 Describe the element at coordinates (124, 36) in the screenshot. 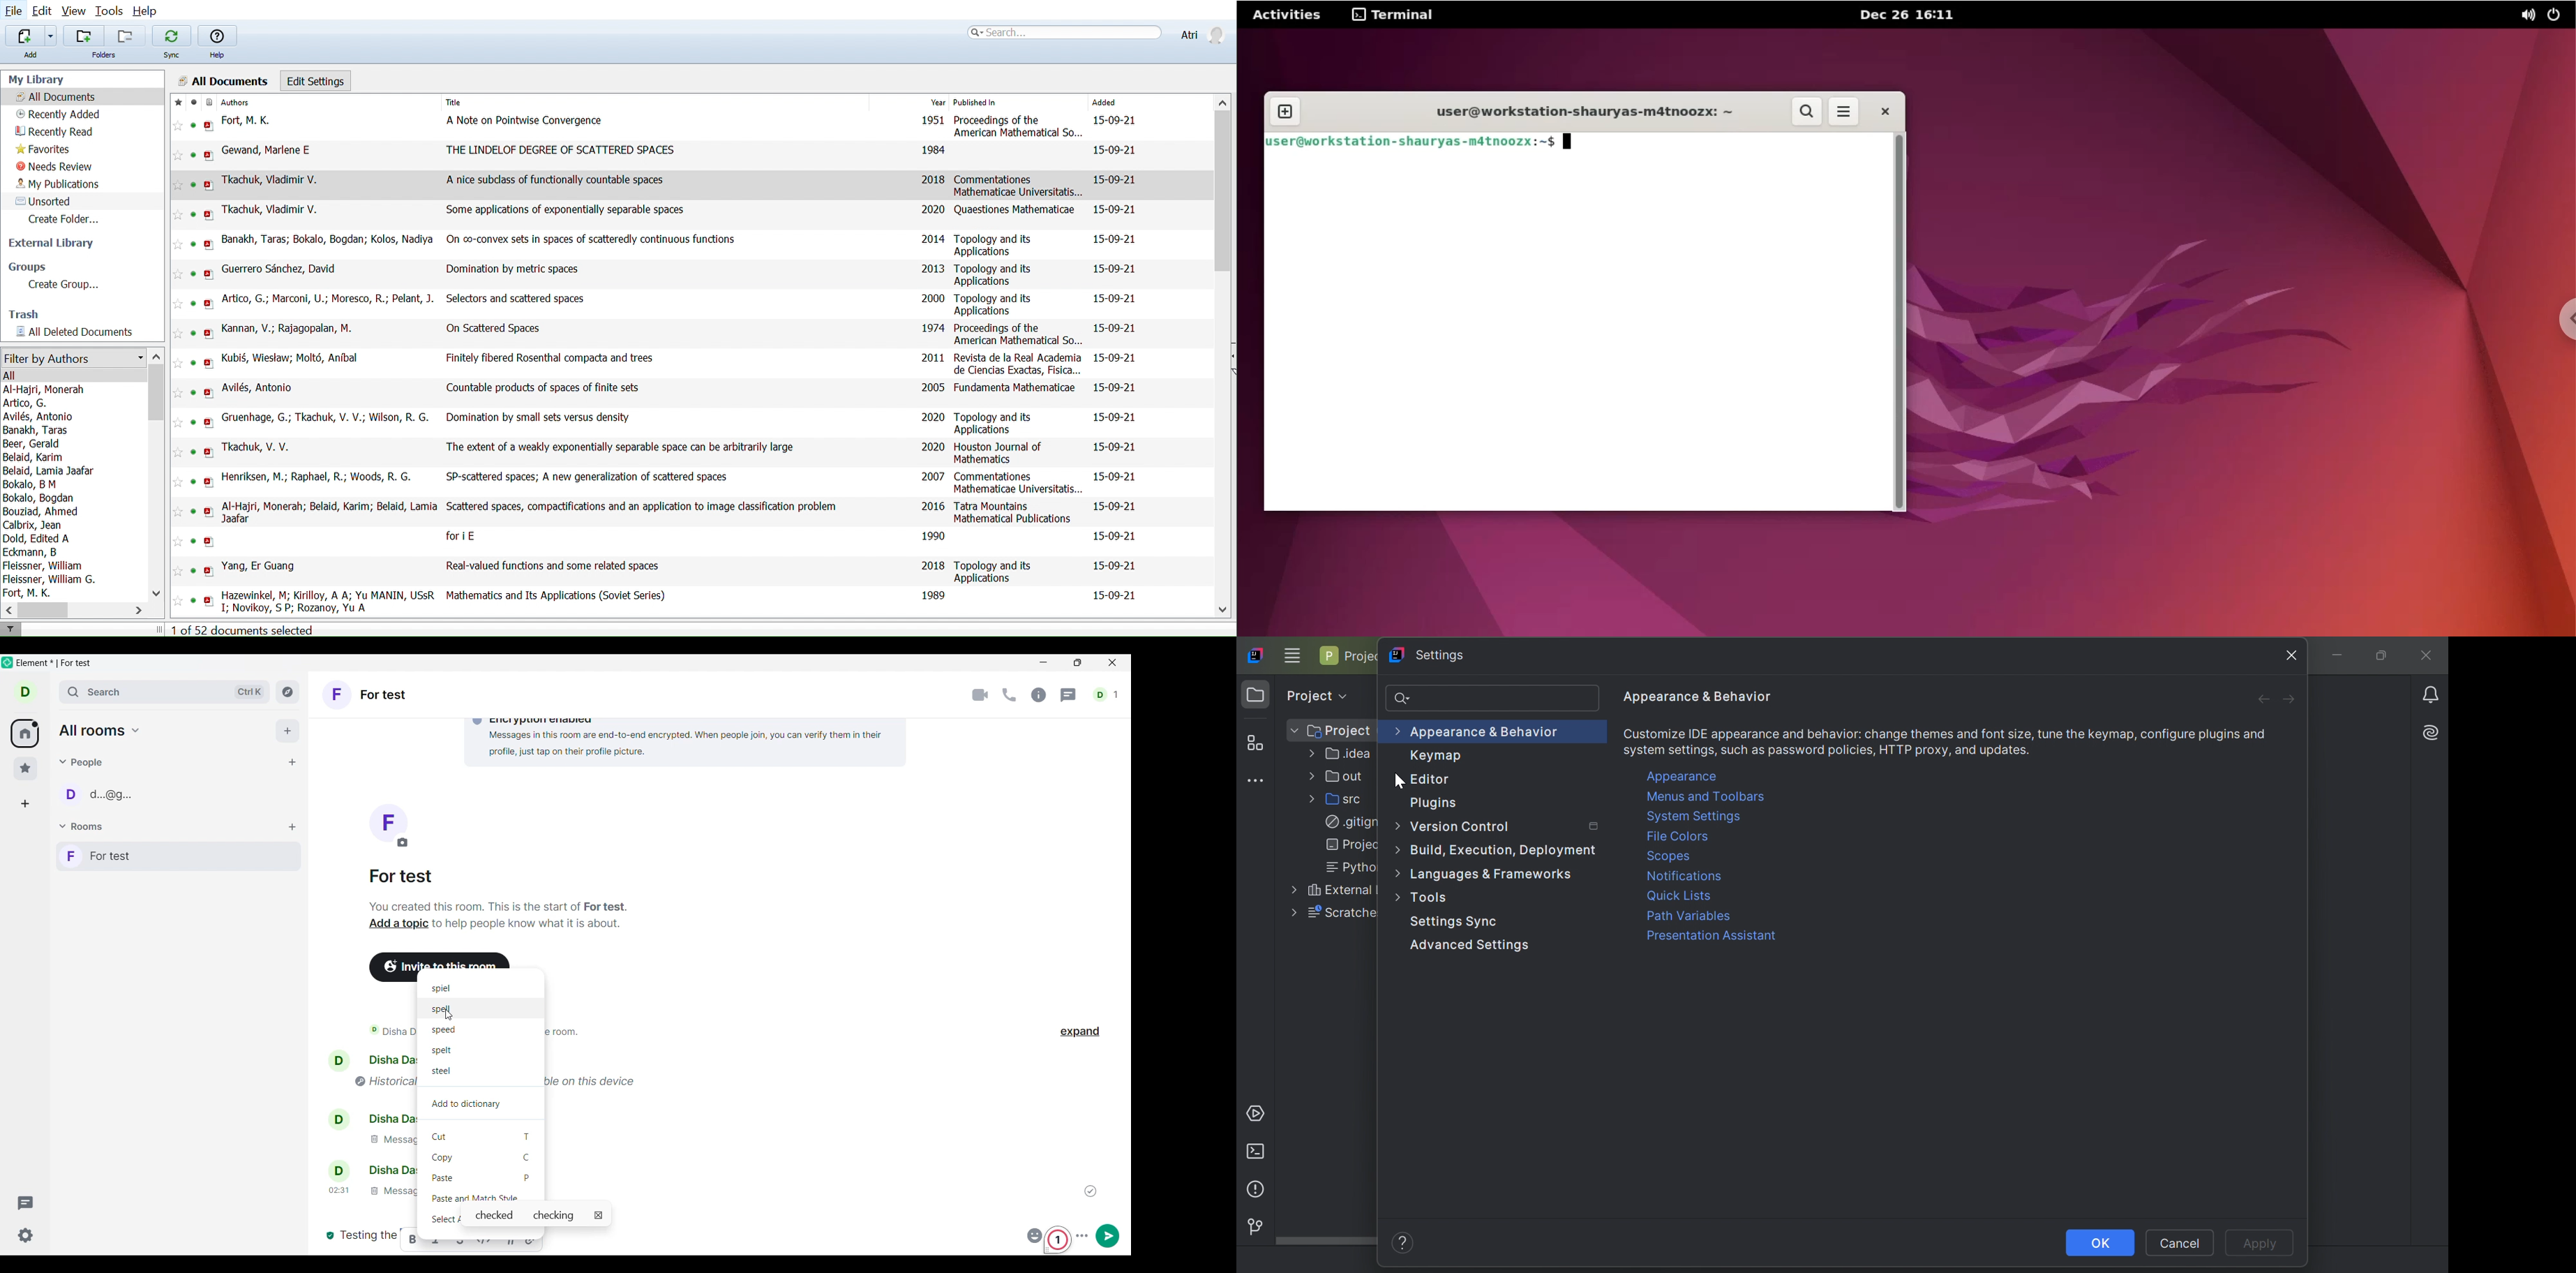

I see `Remove folders` at that location.